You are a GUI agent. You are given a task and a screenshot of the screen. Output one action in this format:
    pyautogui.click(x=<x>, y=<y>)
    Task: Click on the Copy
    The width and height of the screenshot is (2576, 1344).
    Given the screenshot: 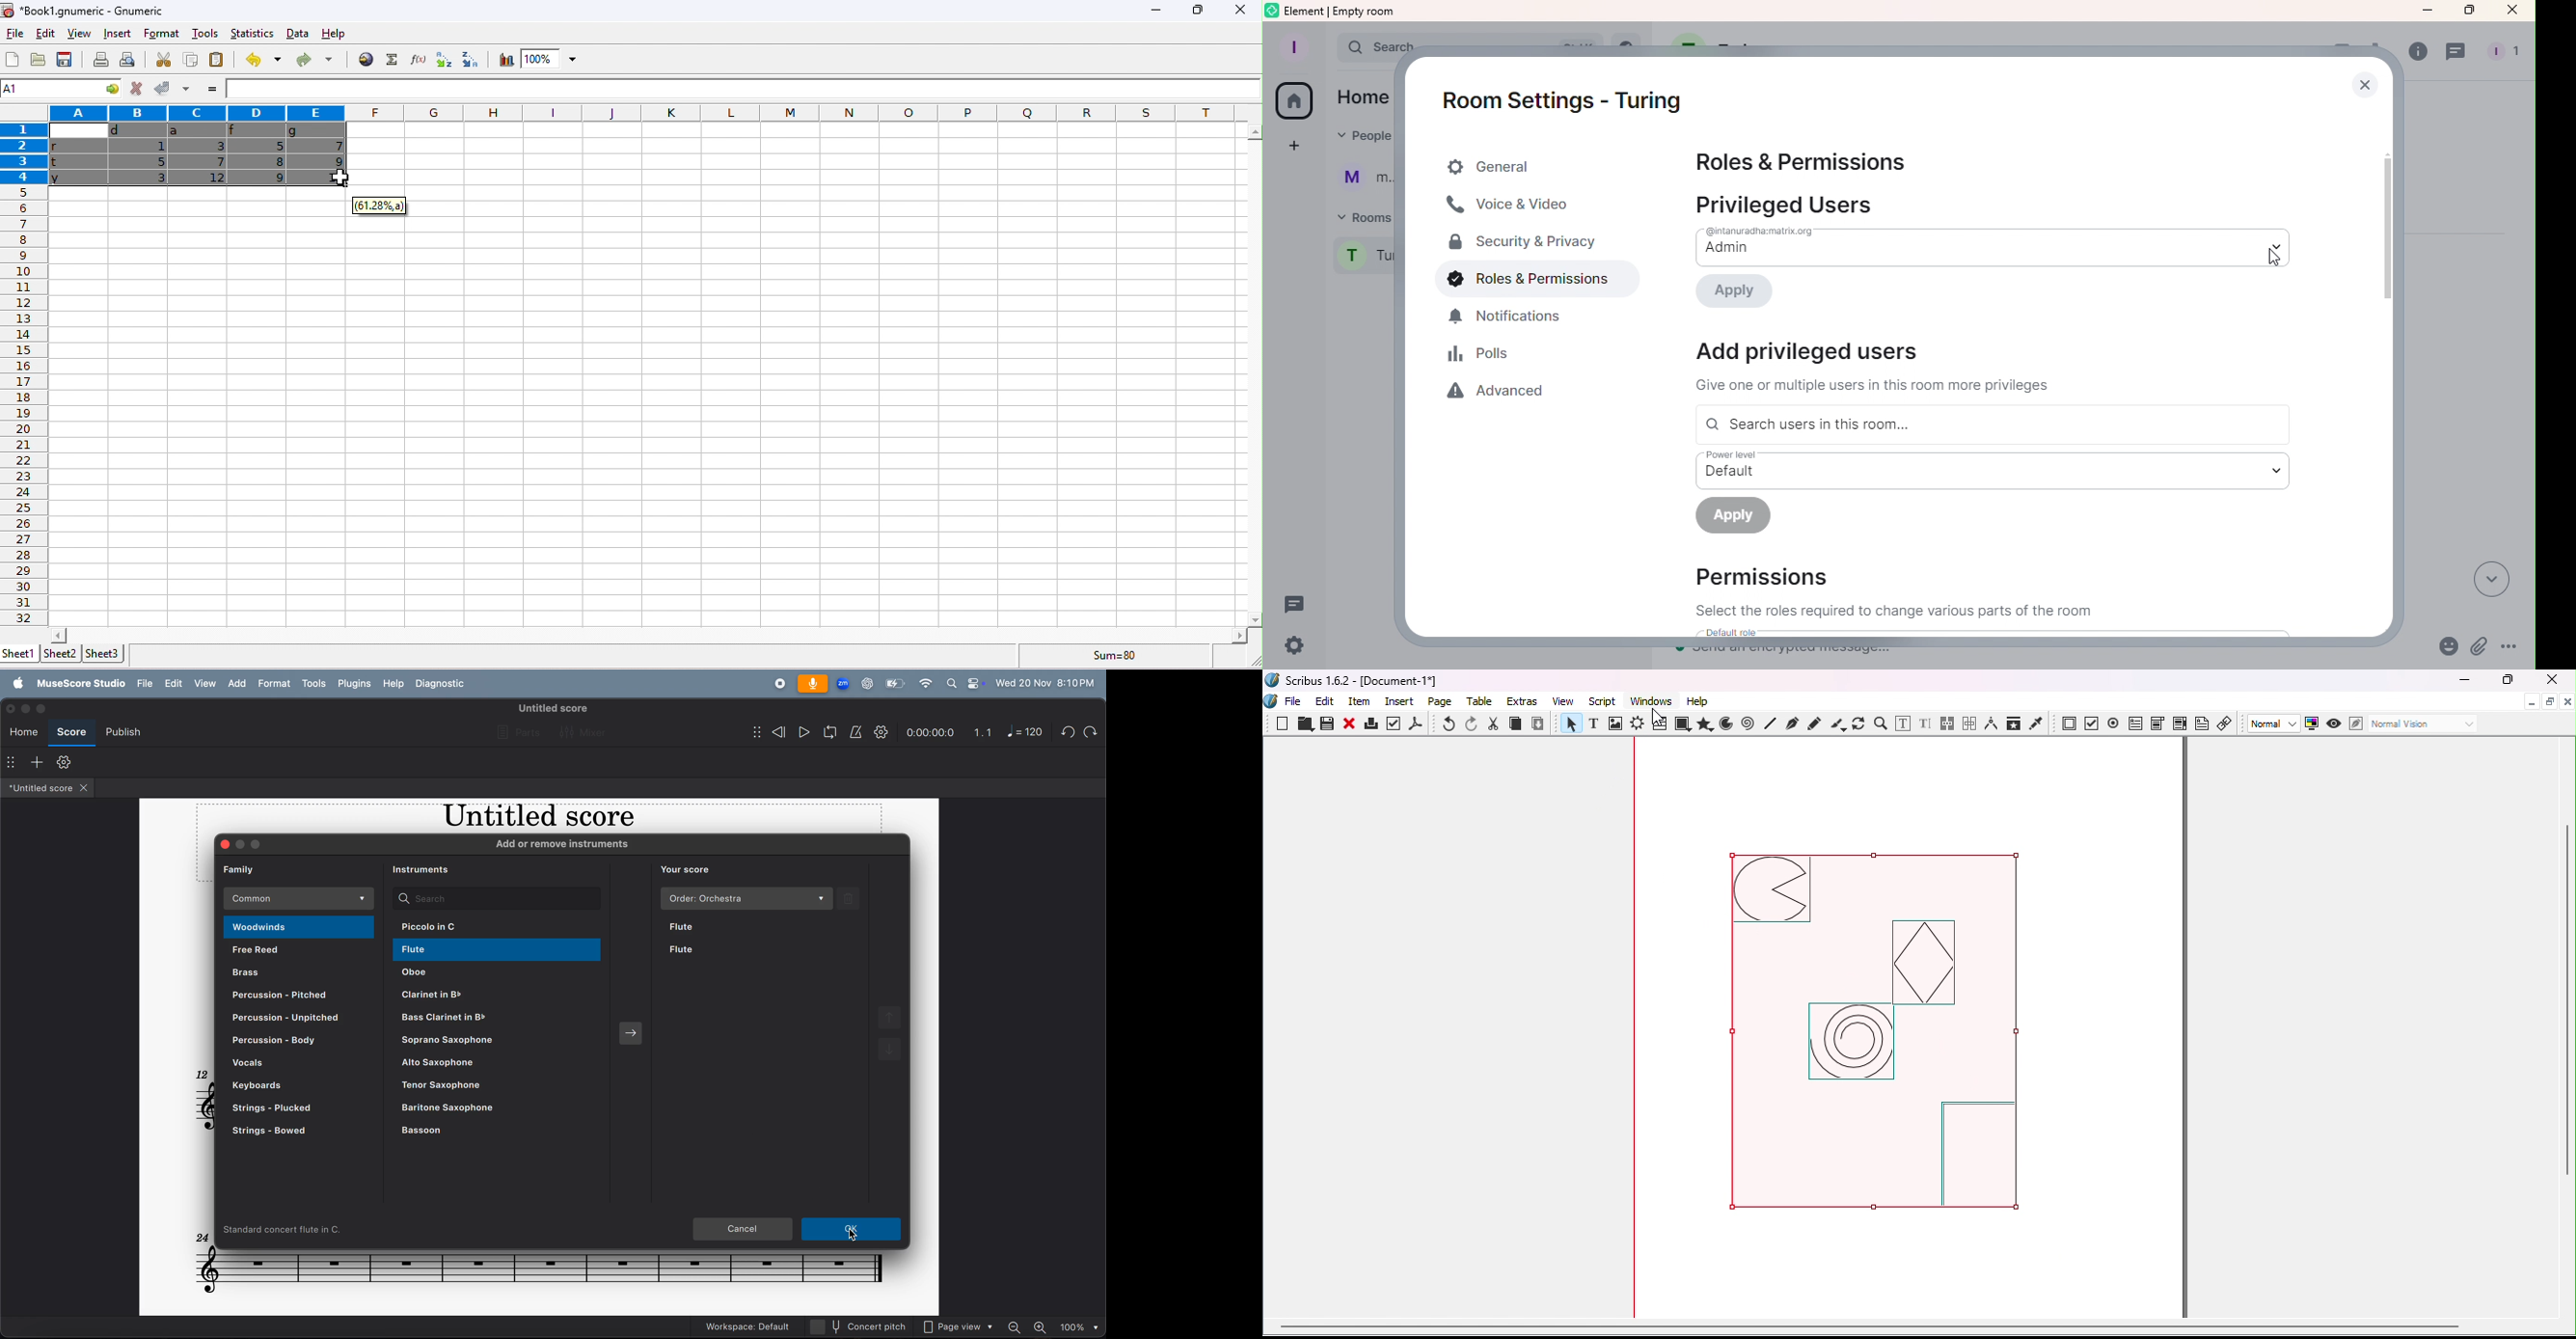 What is the action you would take?
    pyautogui.click(x=1515, y=725)
    